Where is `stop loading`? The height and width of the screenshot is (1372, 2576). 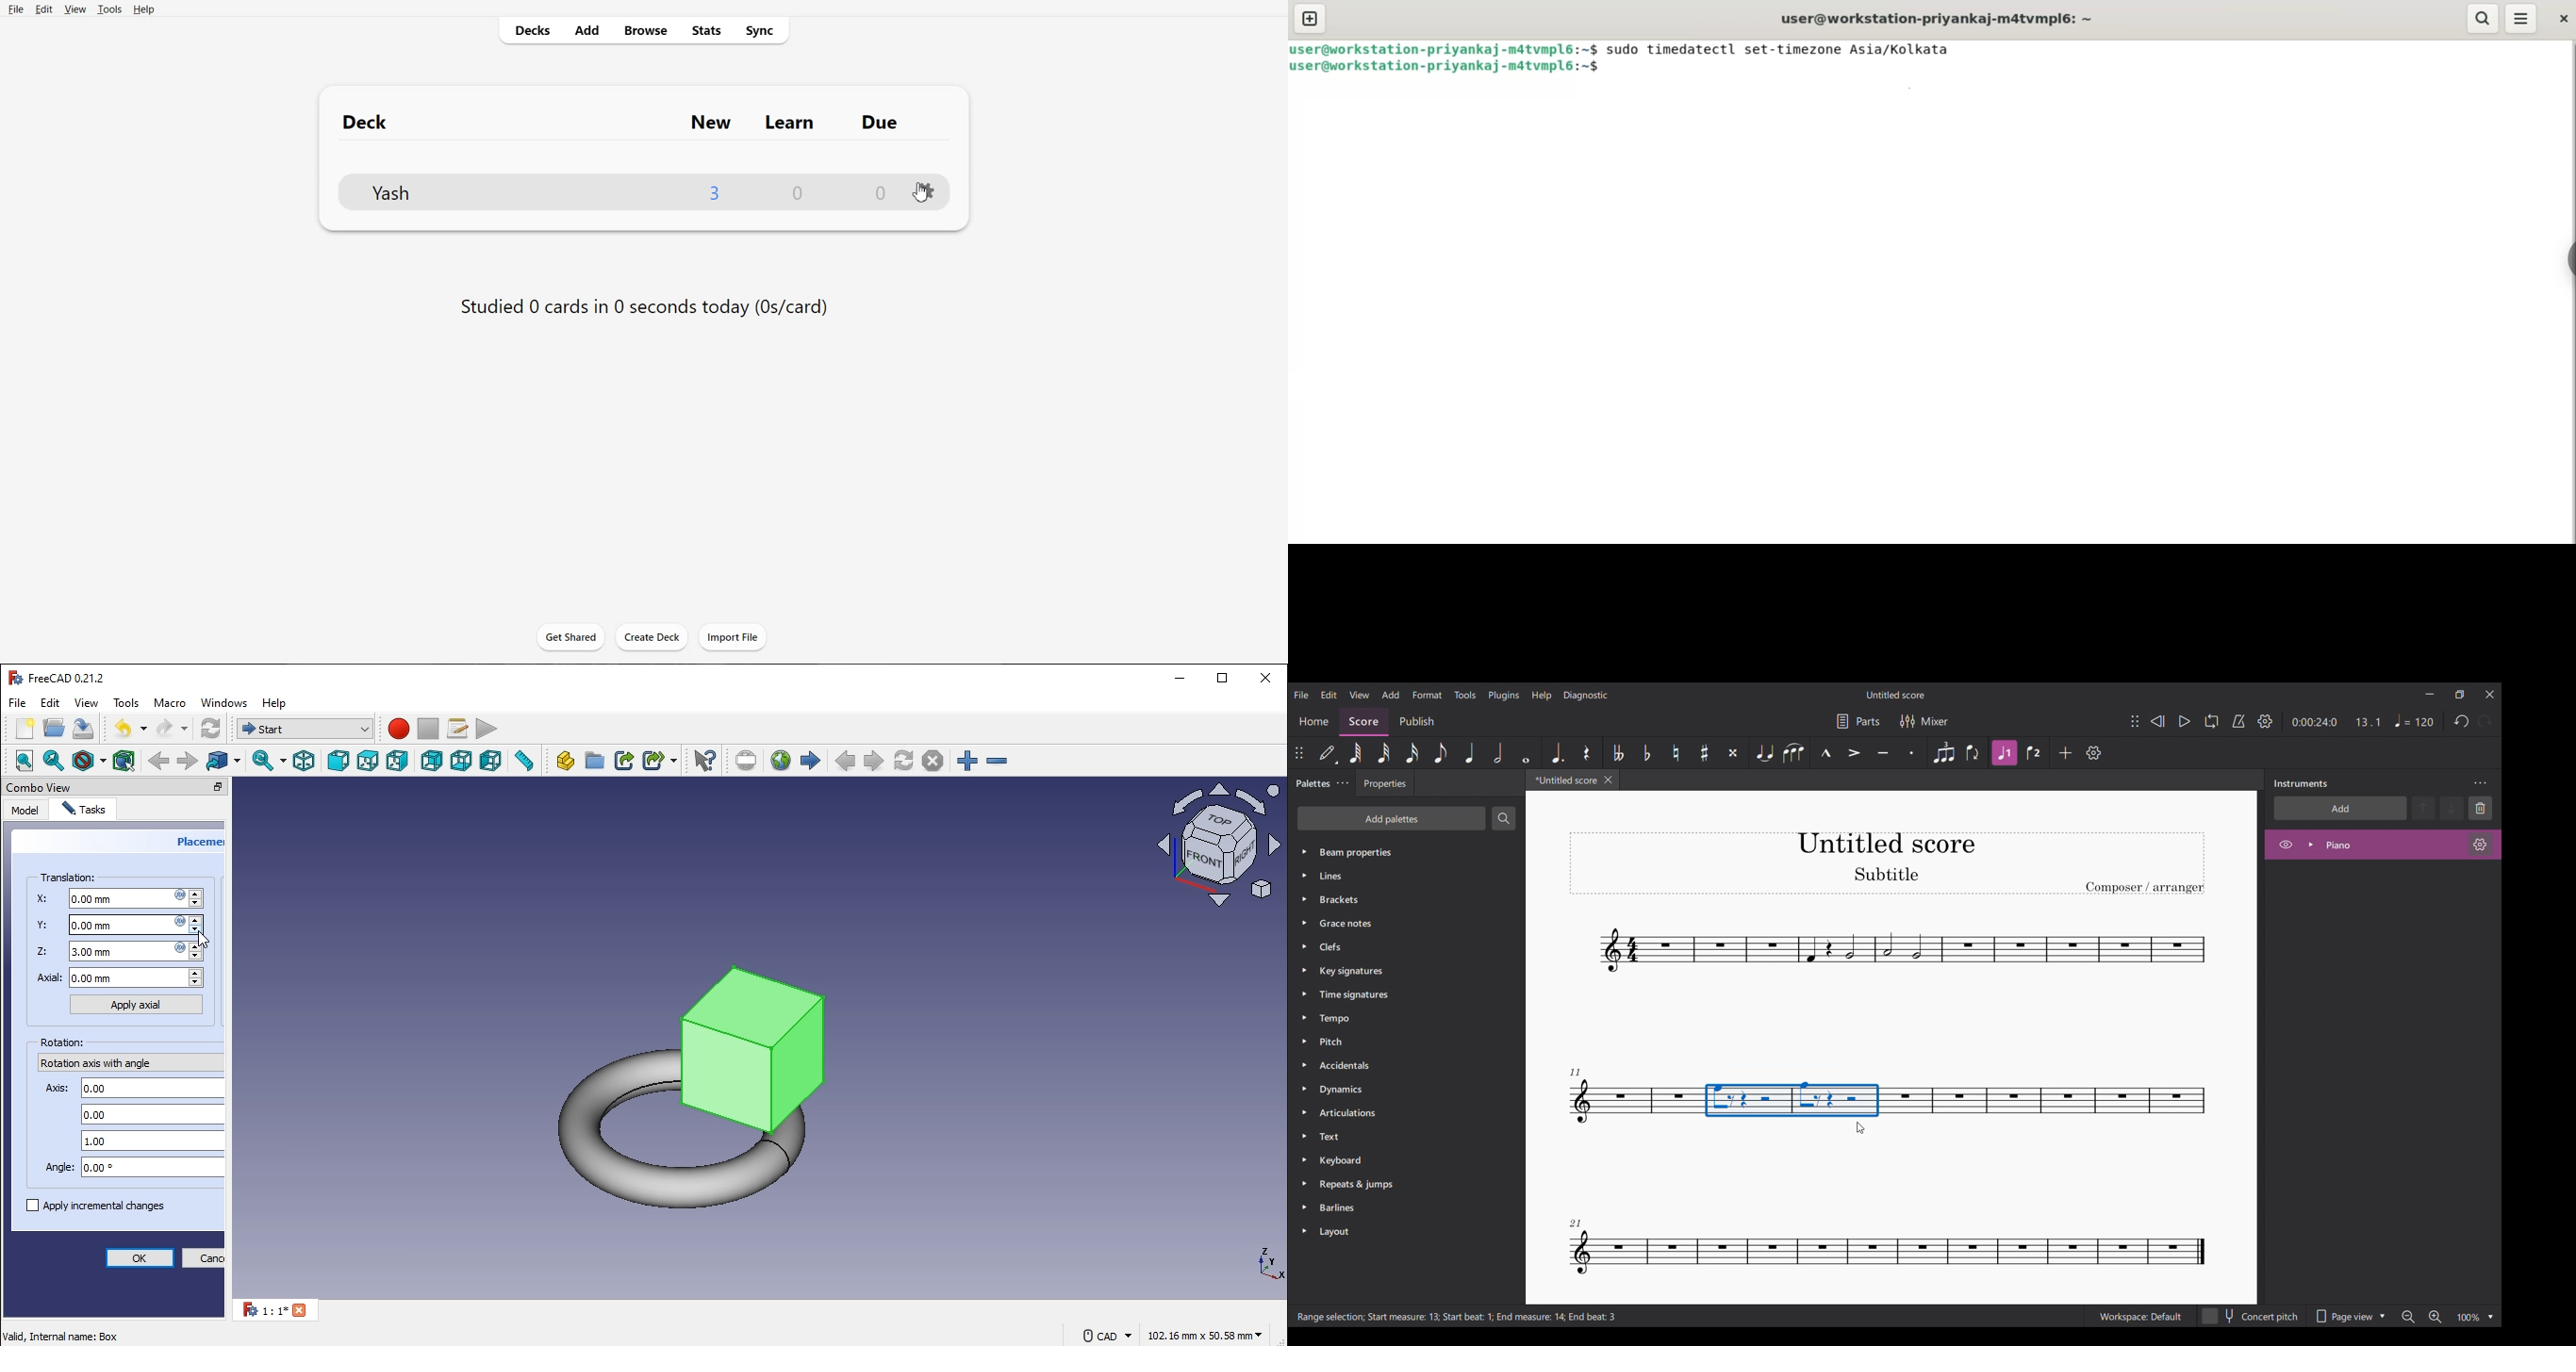 stop loading is located at coordinates (933, 761).